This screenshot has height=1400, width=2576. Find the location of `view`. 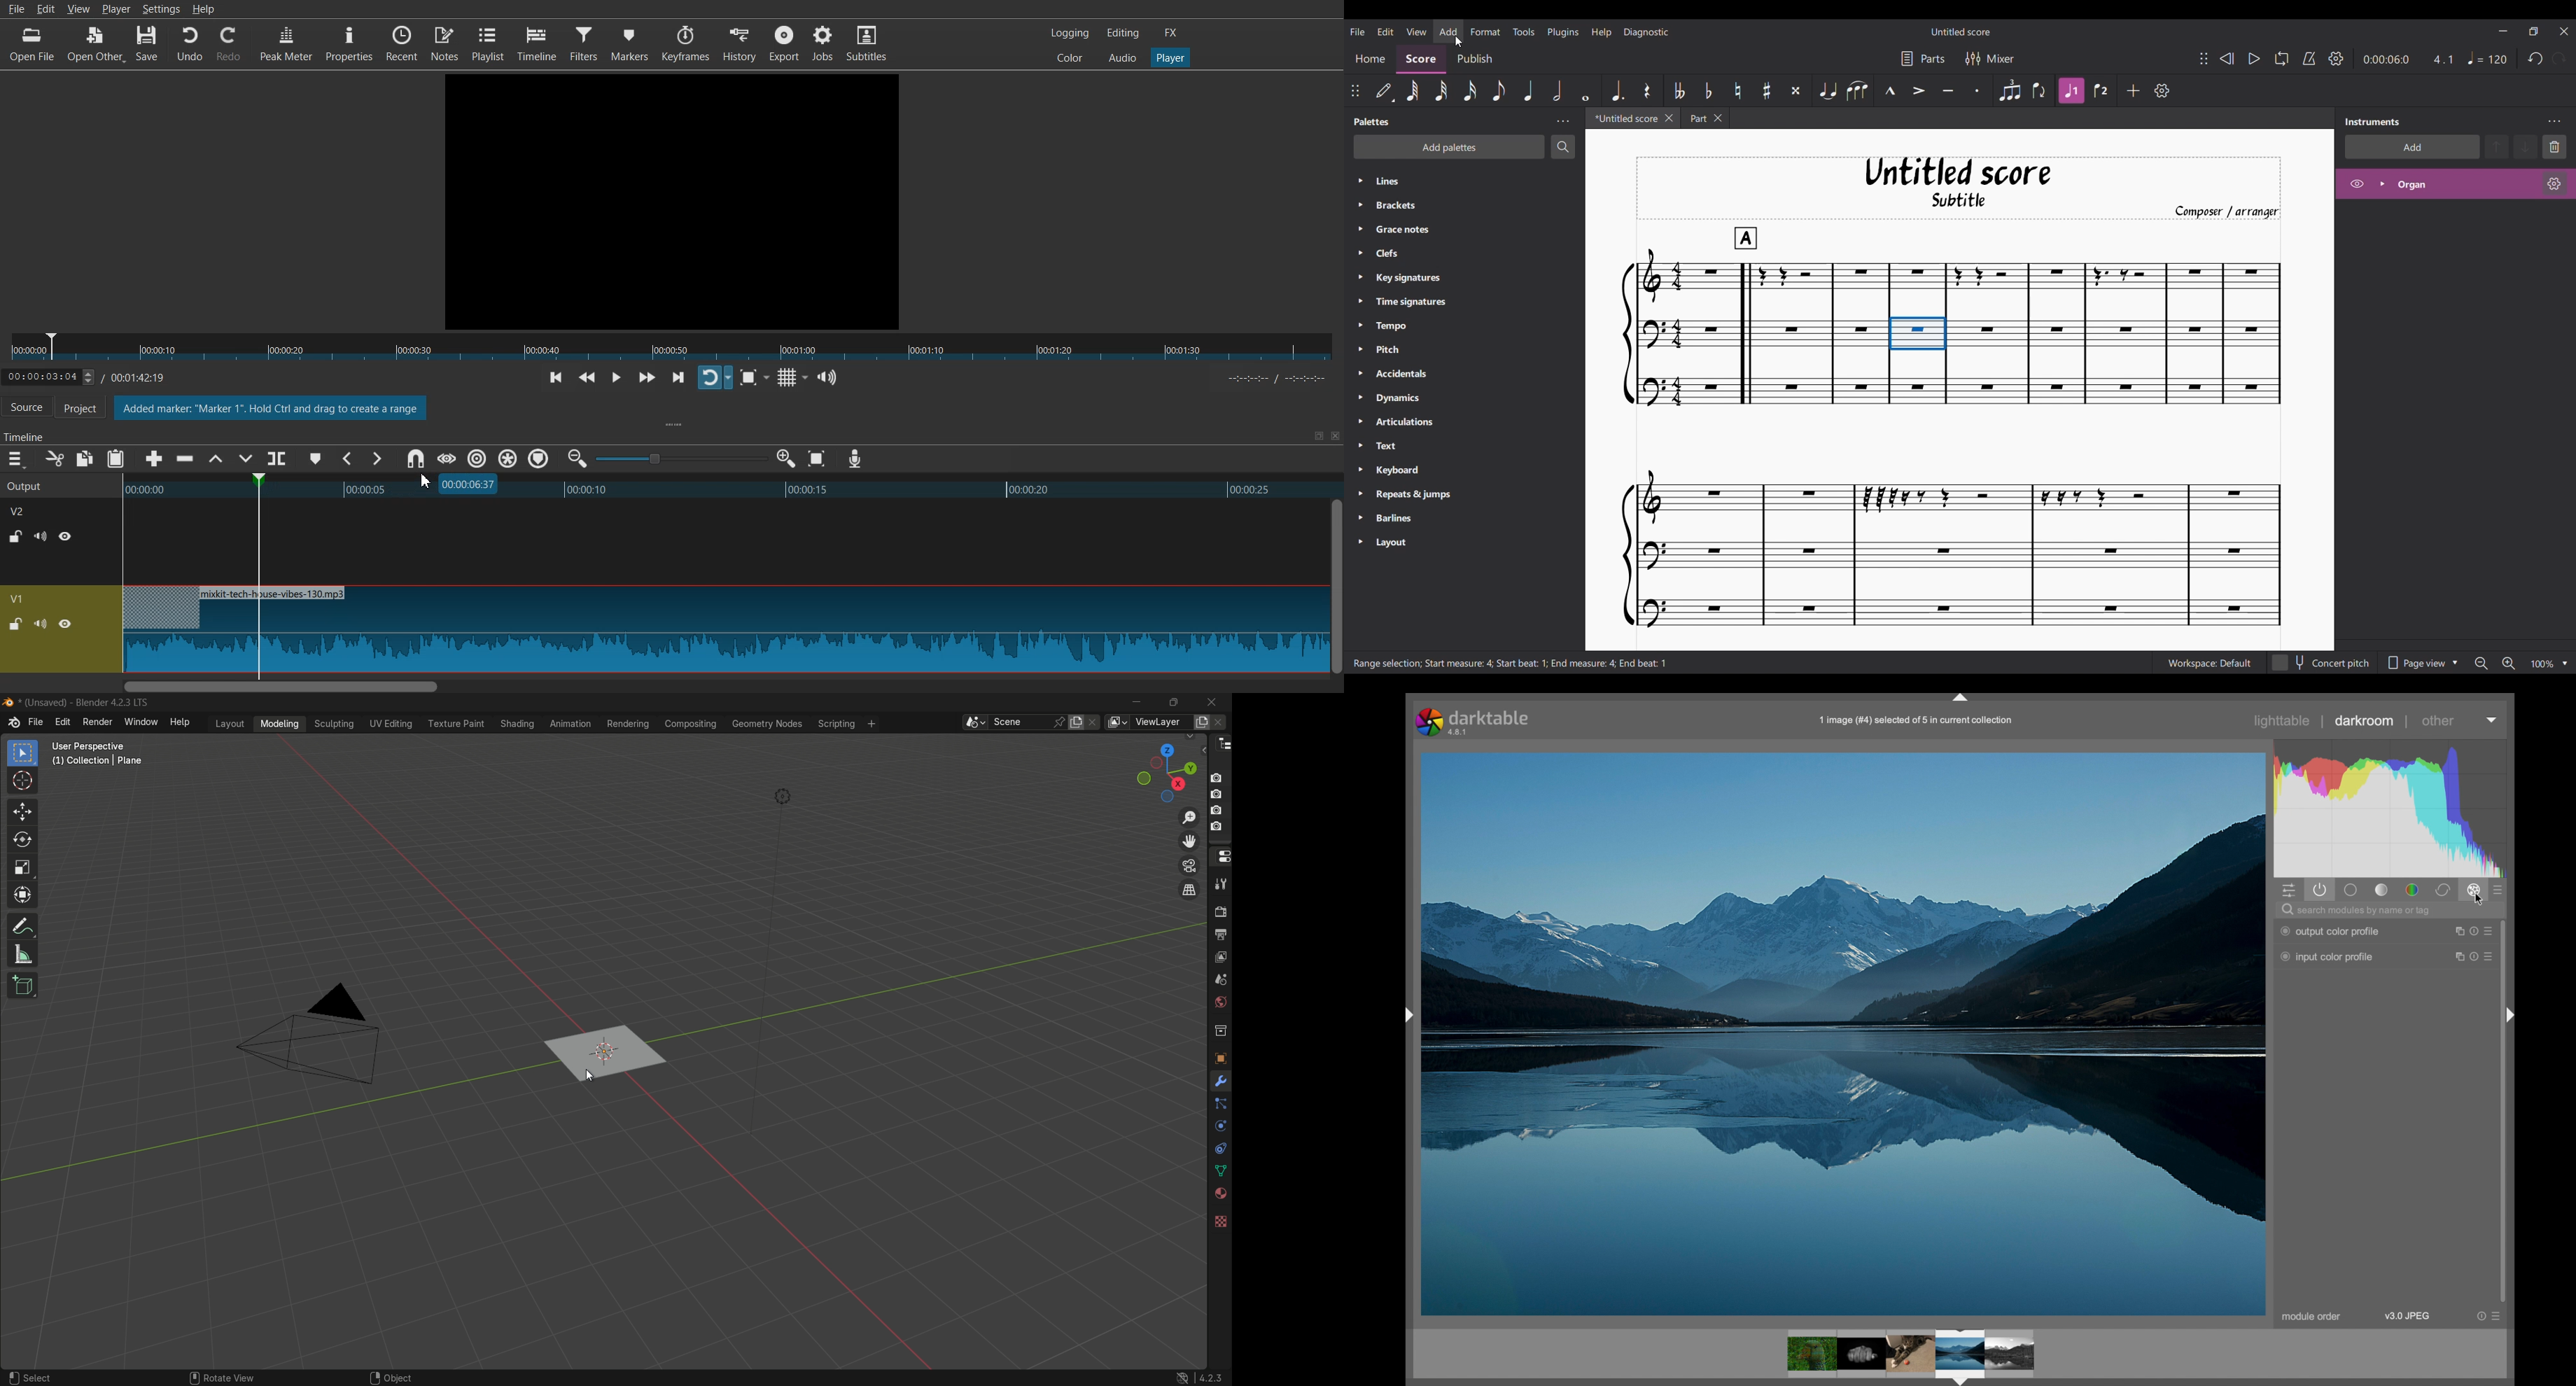

view is located at coordinates (80, 9).